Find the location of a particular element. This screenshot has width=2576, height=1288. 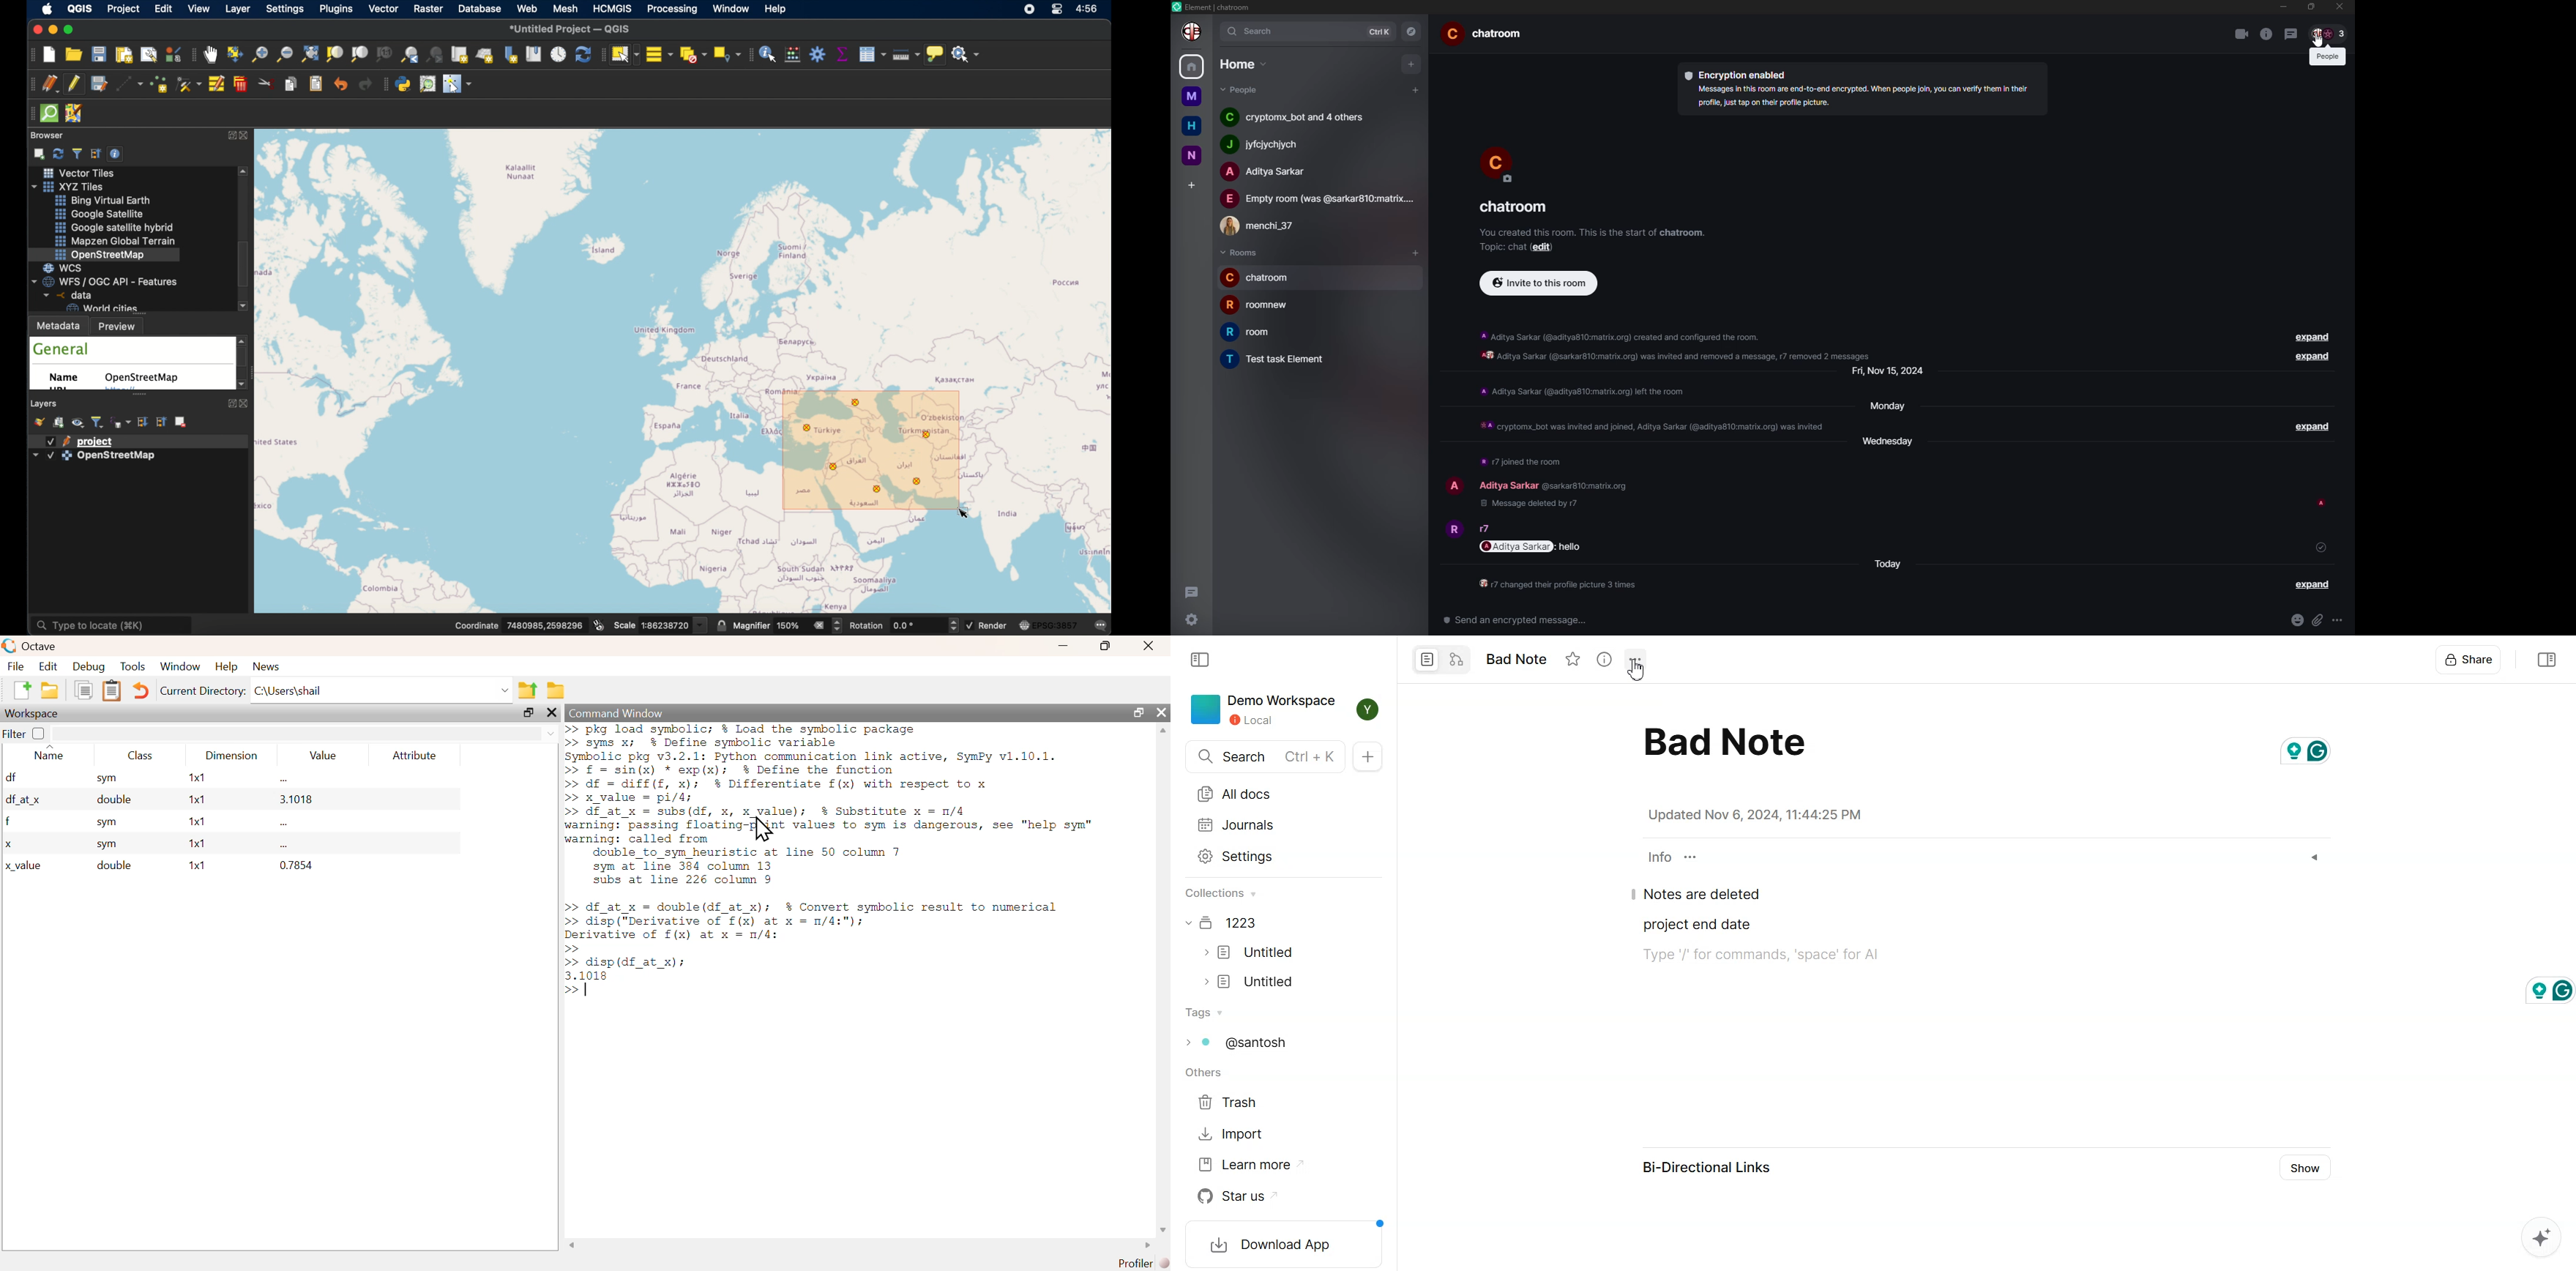

mesh is located at coordinates (564, 8).